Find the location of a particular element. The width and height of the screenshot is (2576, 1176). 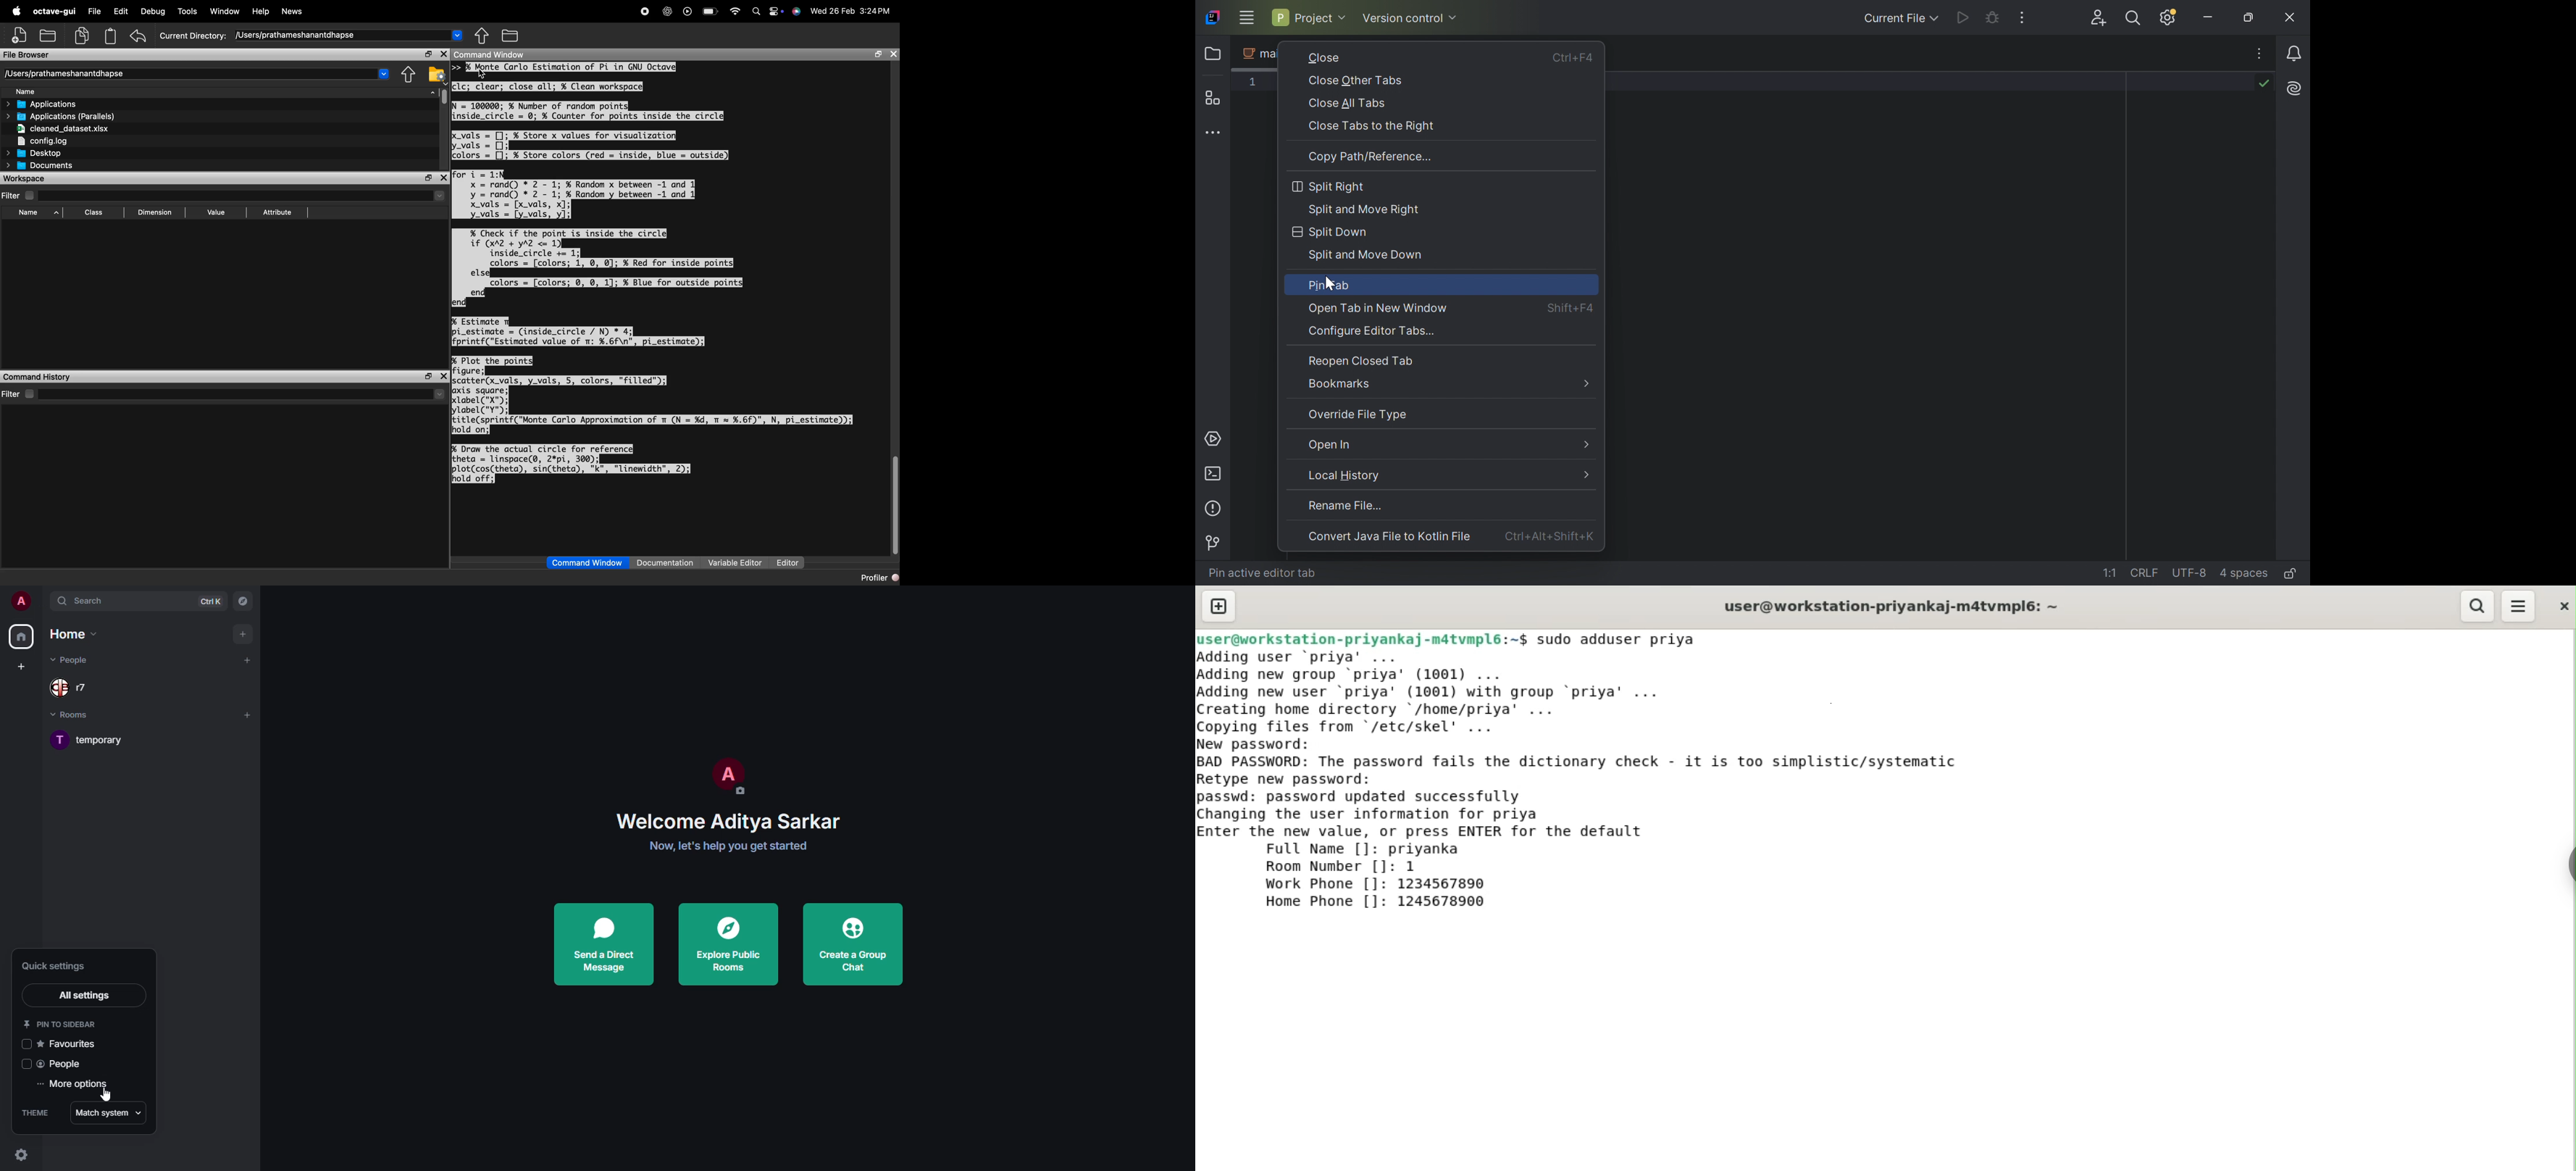

Command Window is located at coordinates (588, 563).